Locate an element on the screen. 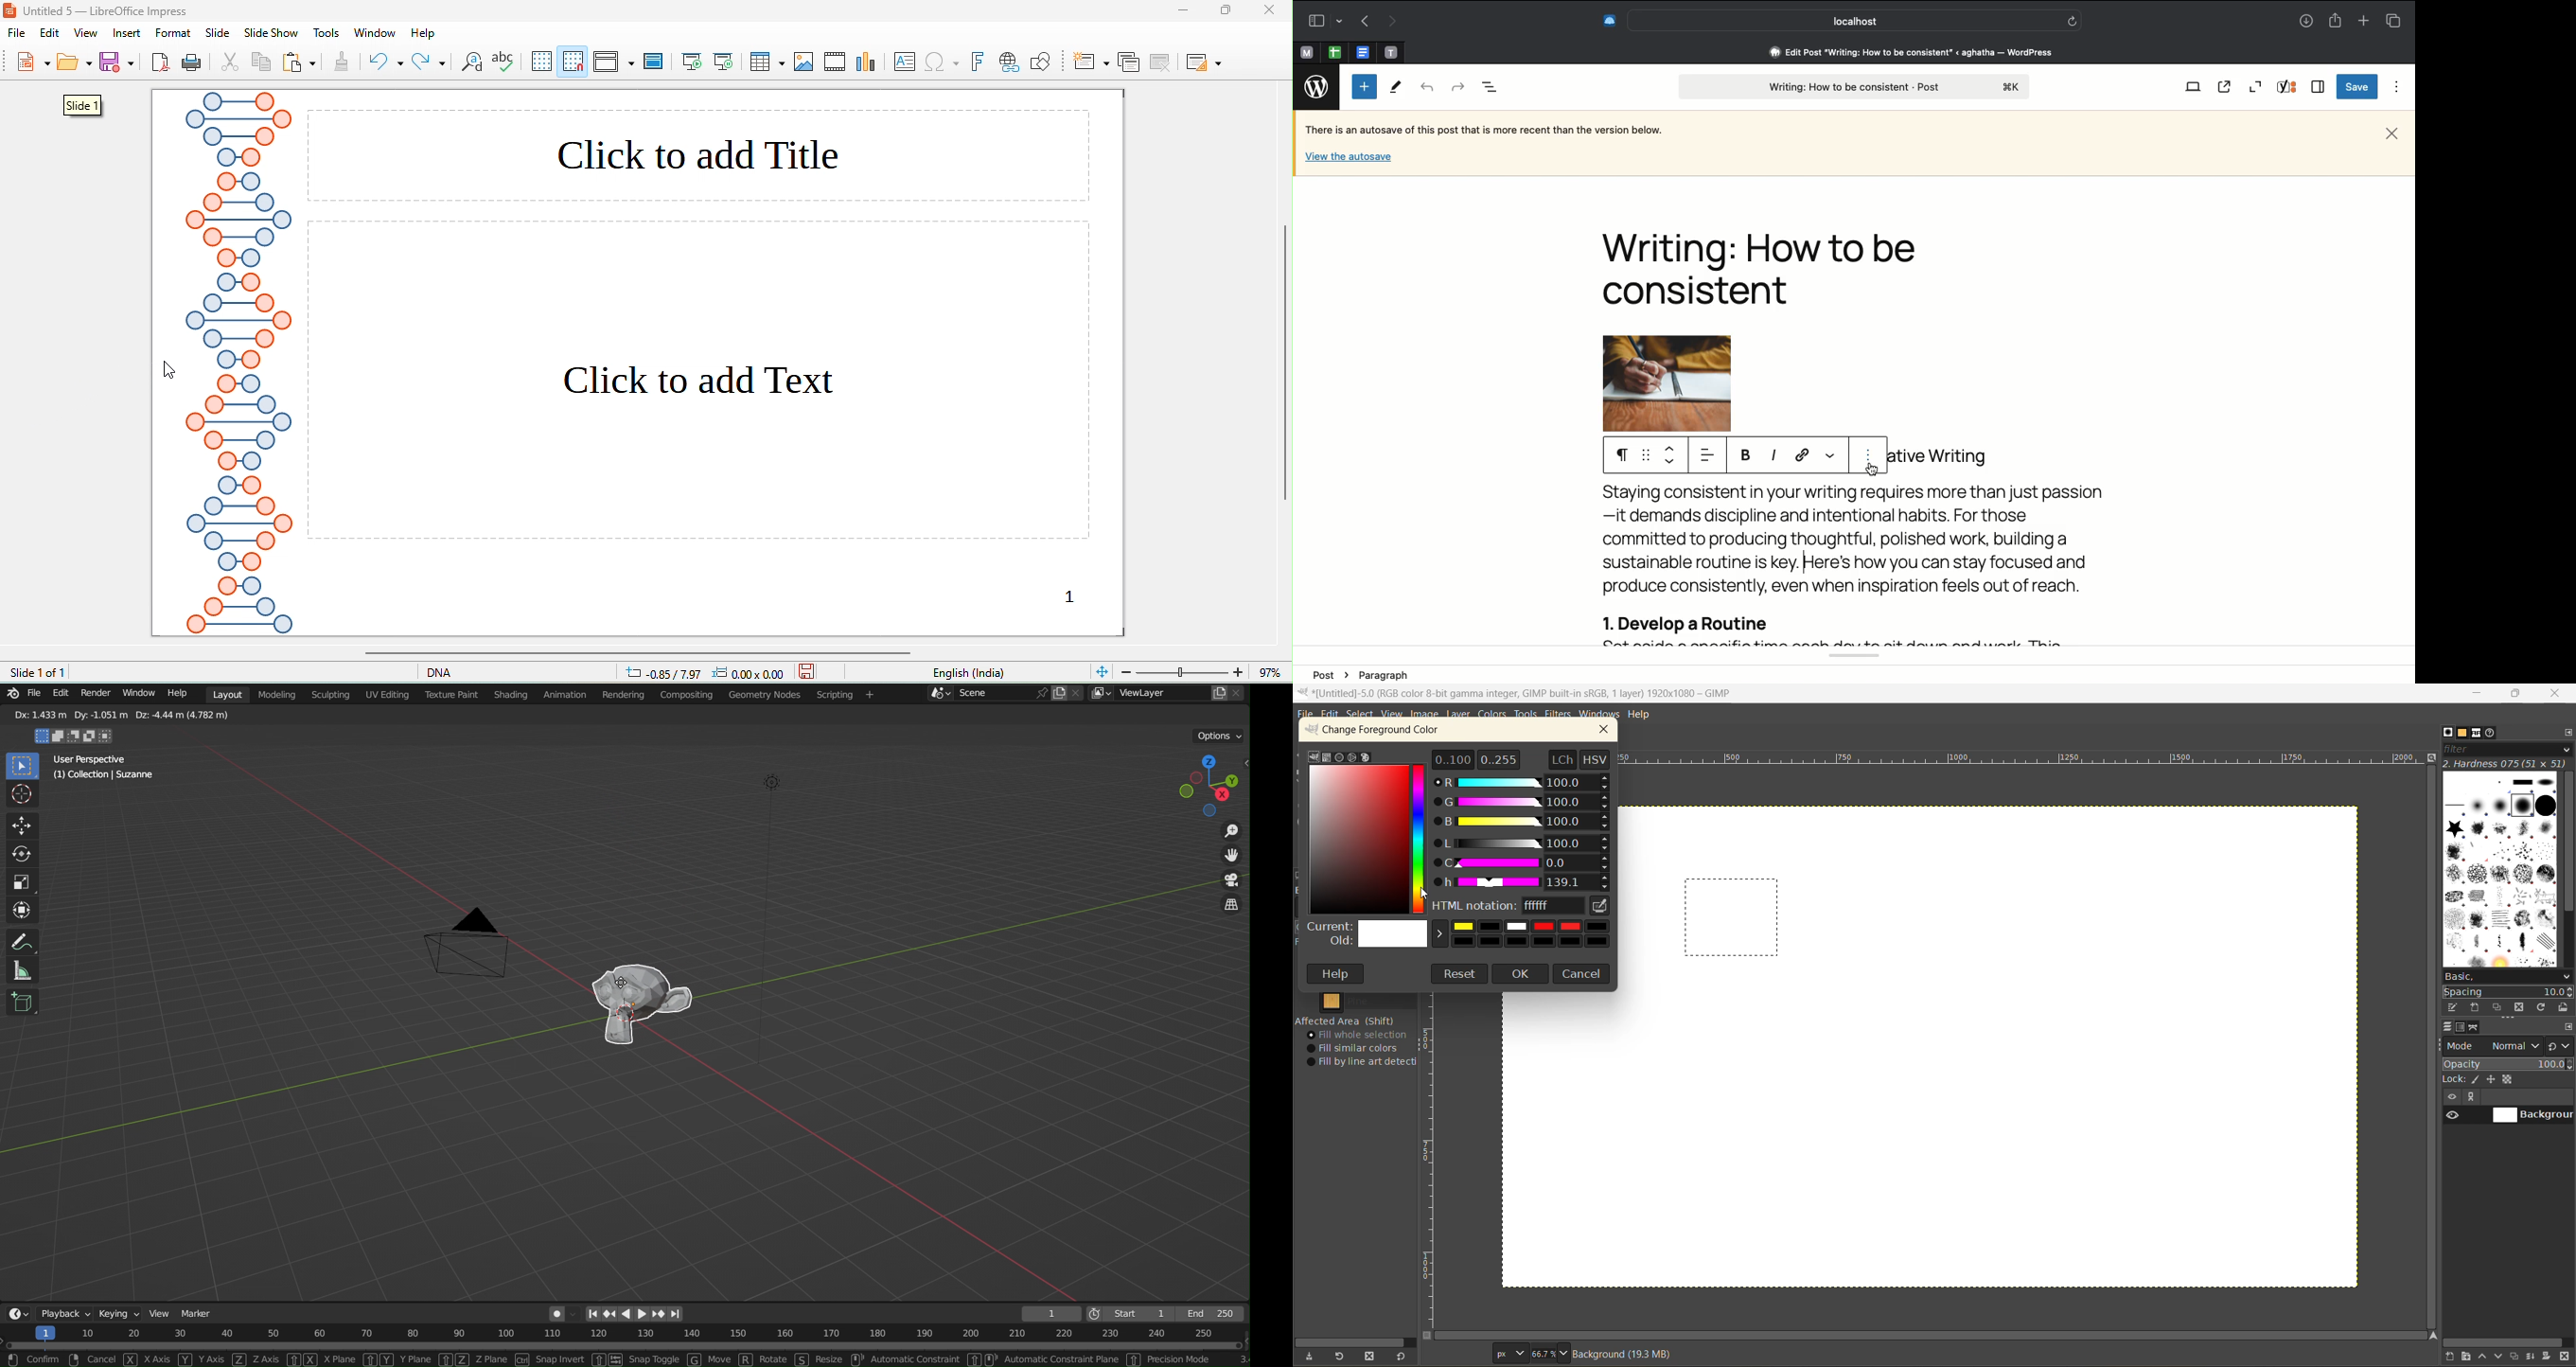 The height and width of the screenshot is (1372, 2576). Drag is located at coordinates (1645, 456).